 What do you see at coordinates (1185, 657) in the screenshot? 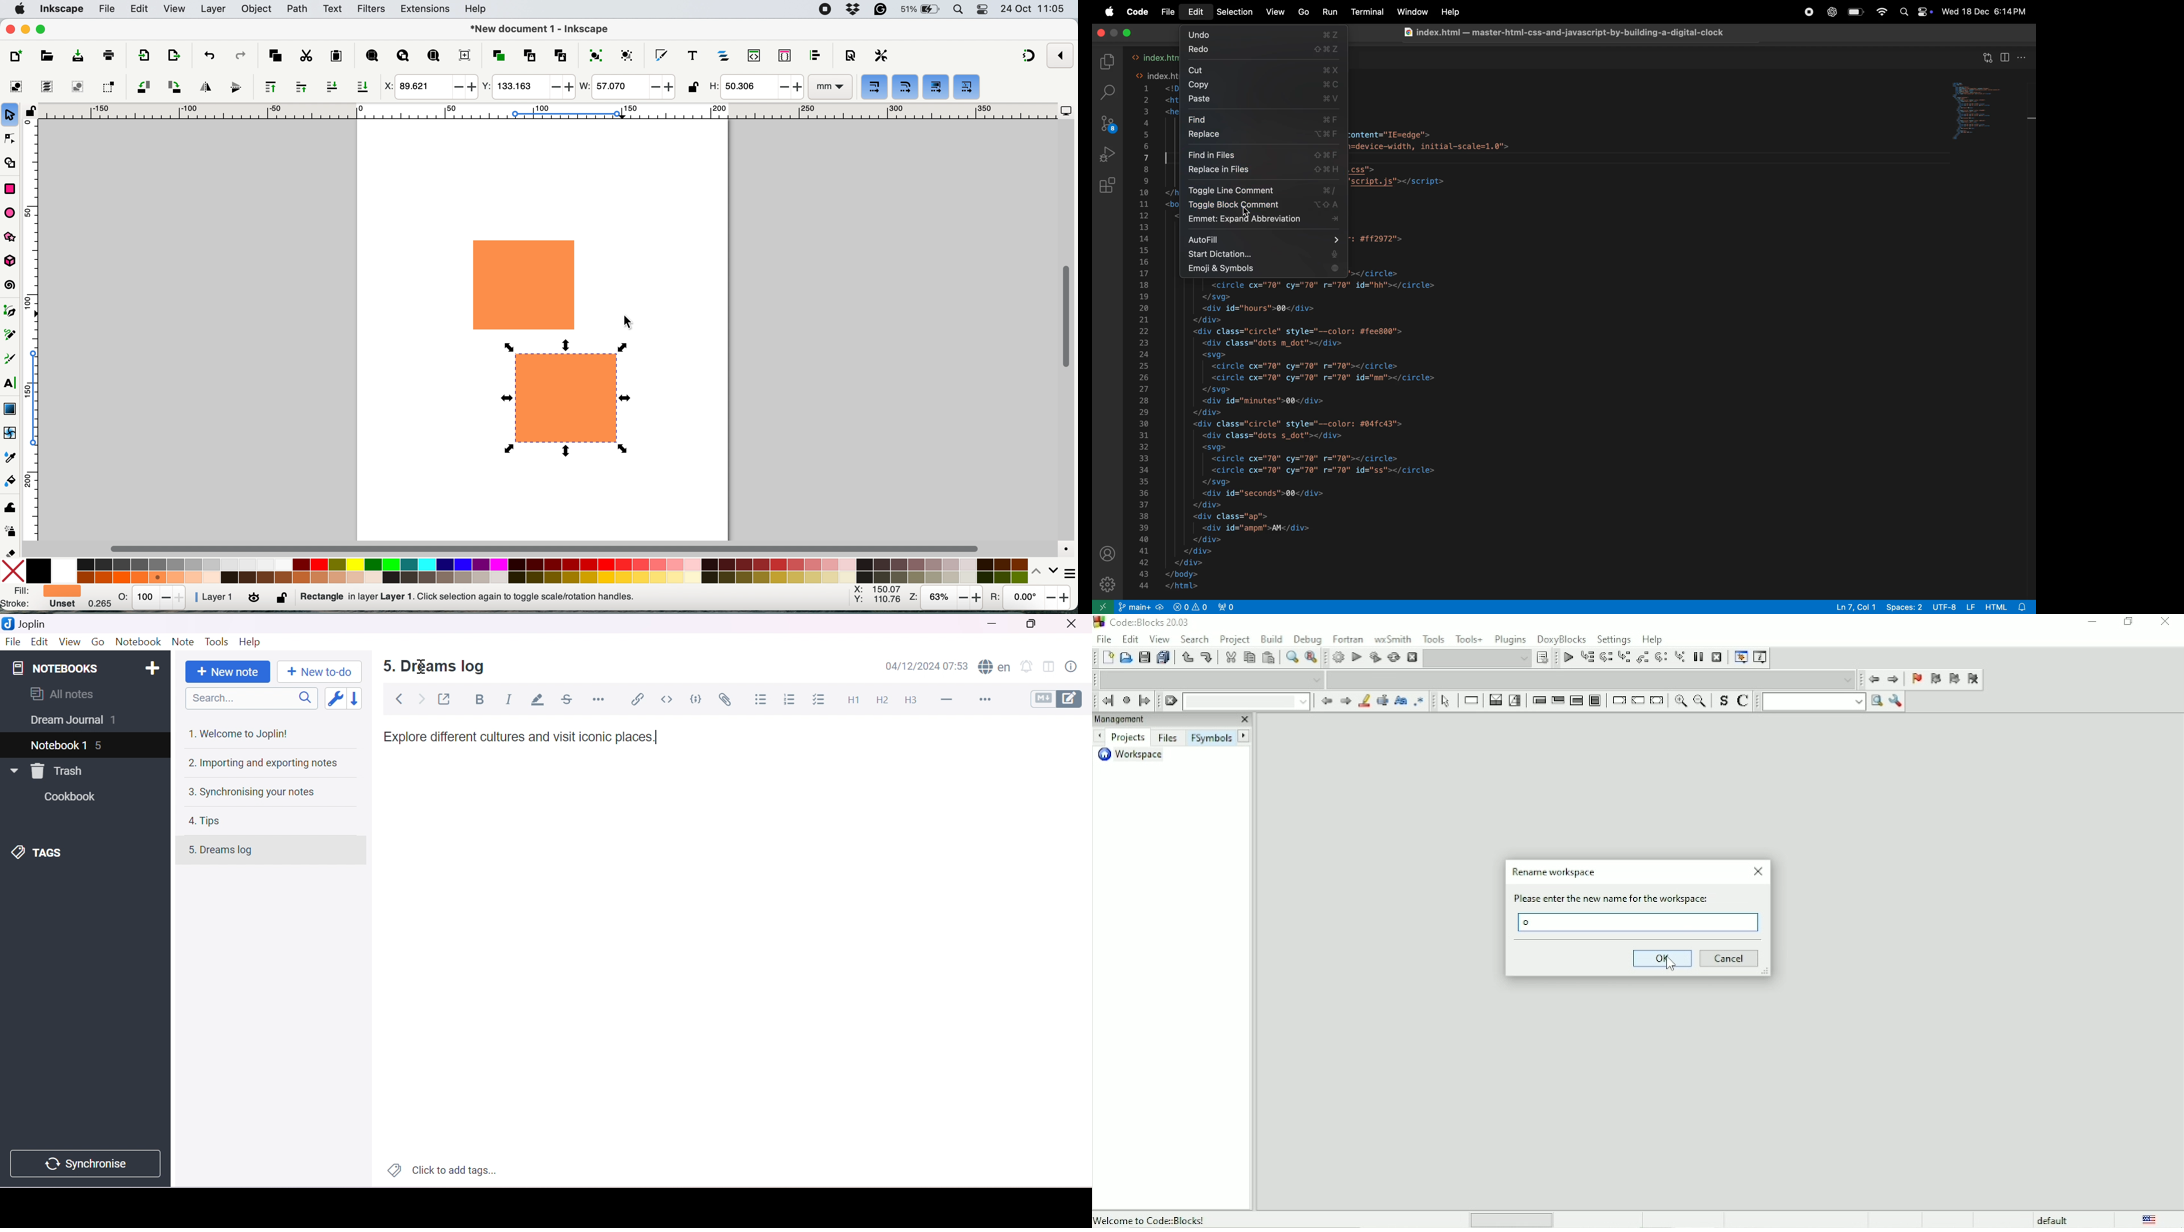
I see `Undo` at bounding box center [1185, 657].